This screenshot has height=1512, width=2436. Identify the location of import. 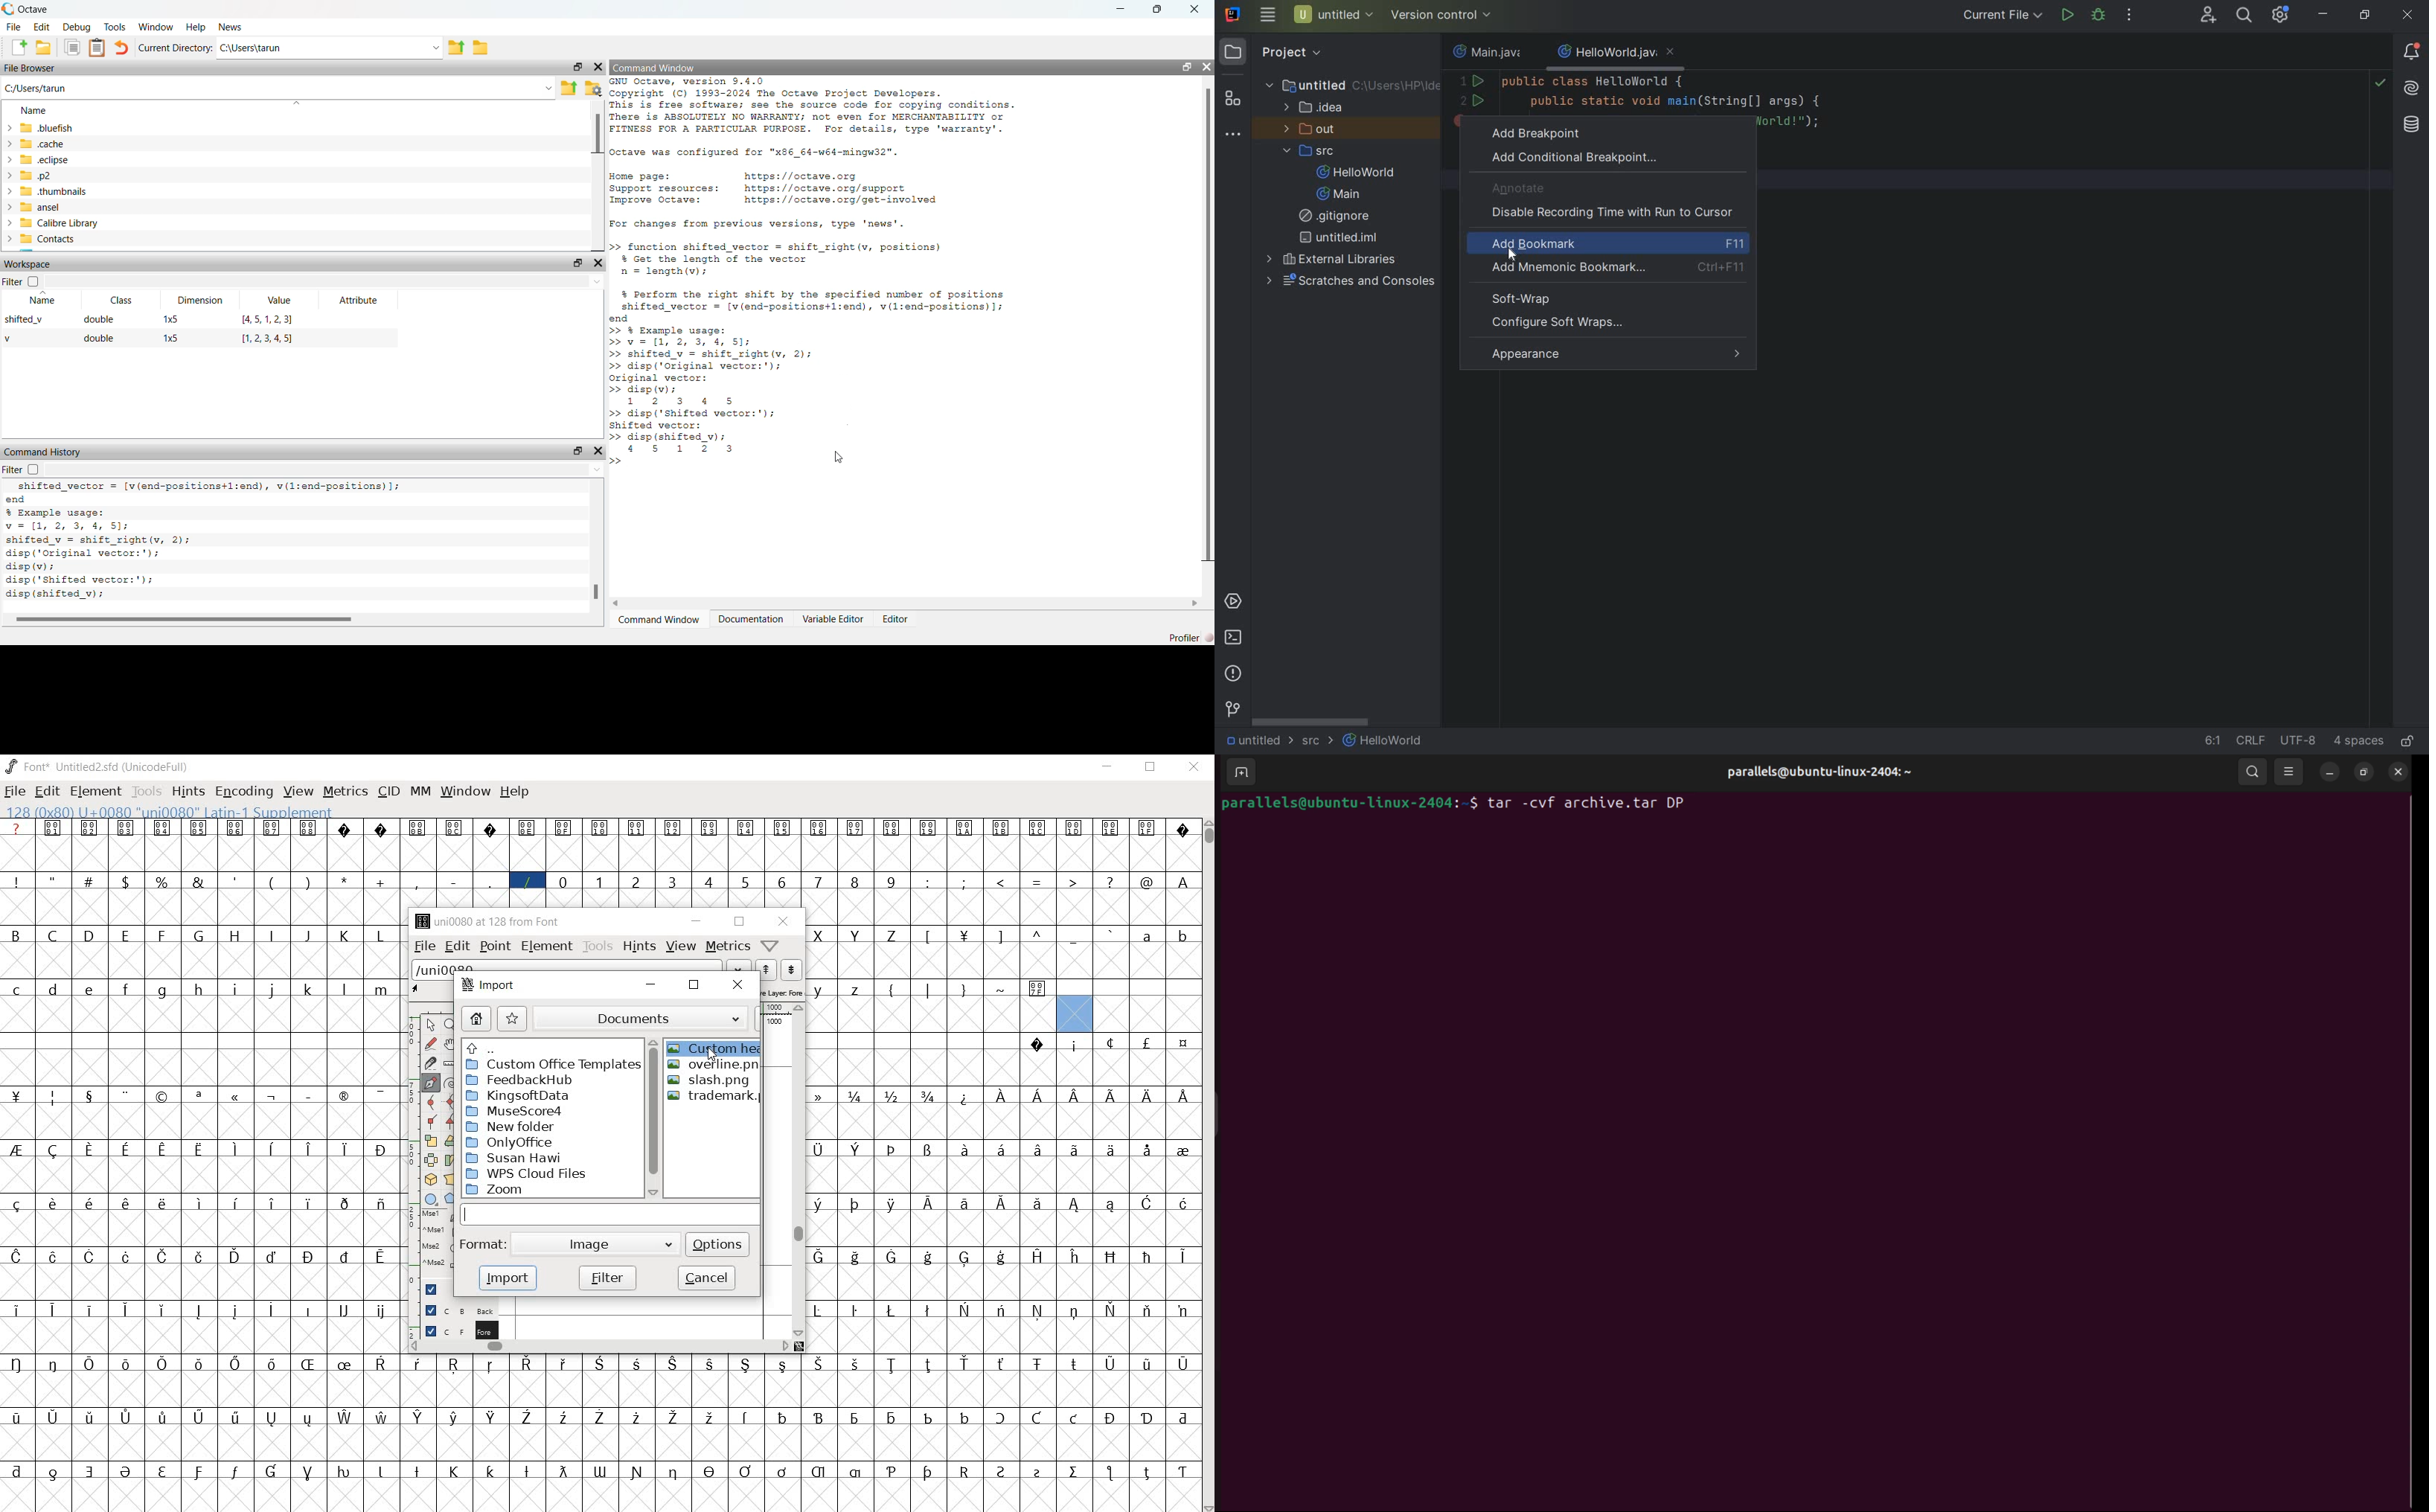
(508, 1278).